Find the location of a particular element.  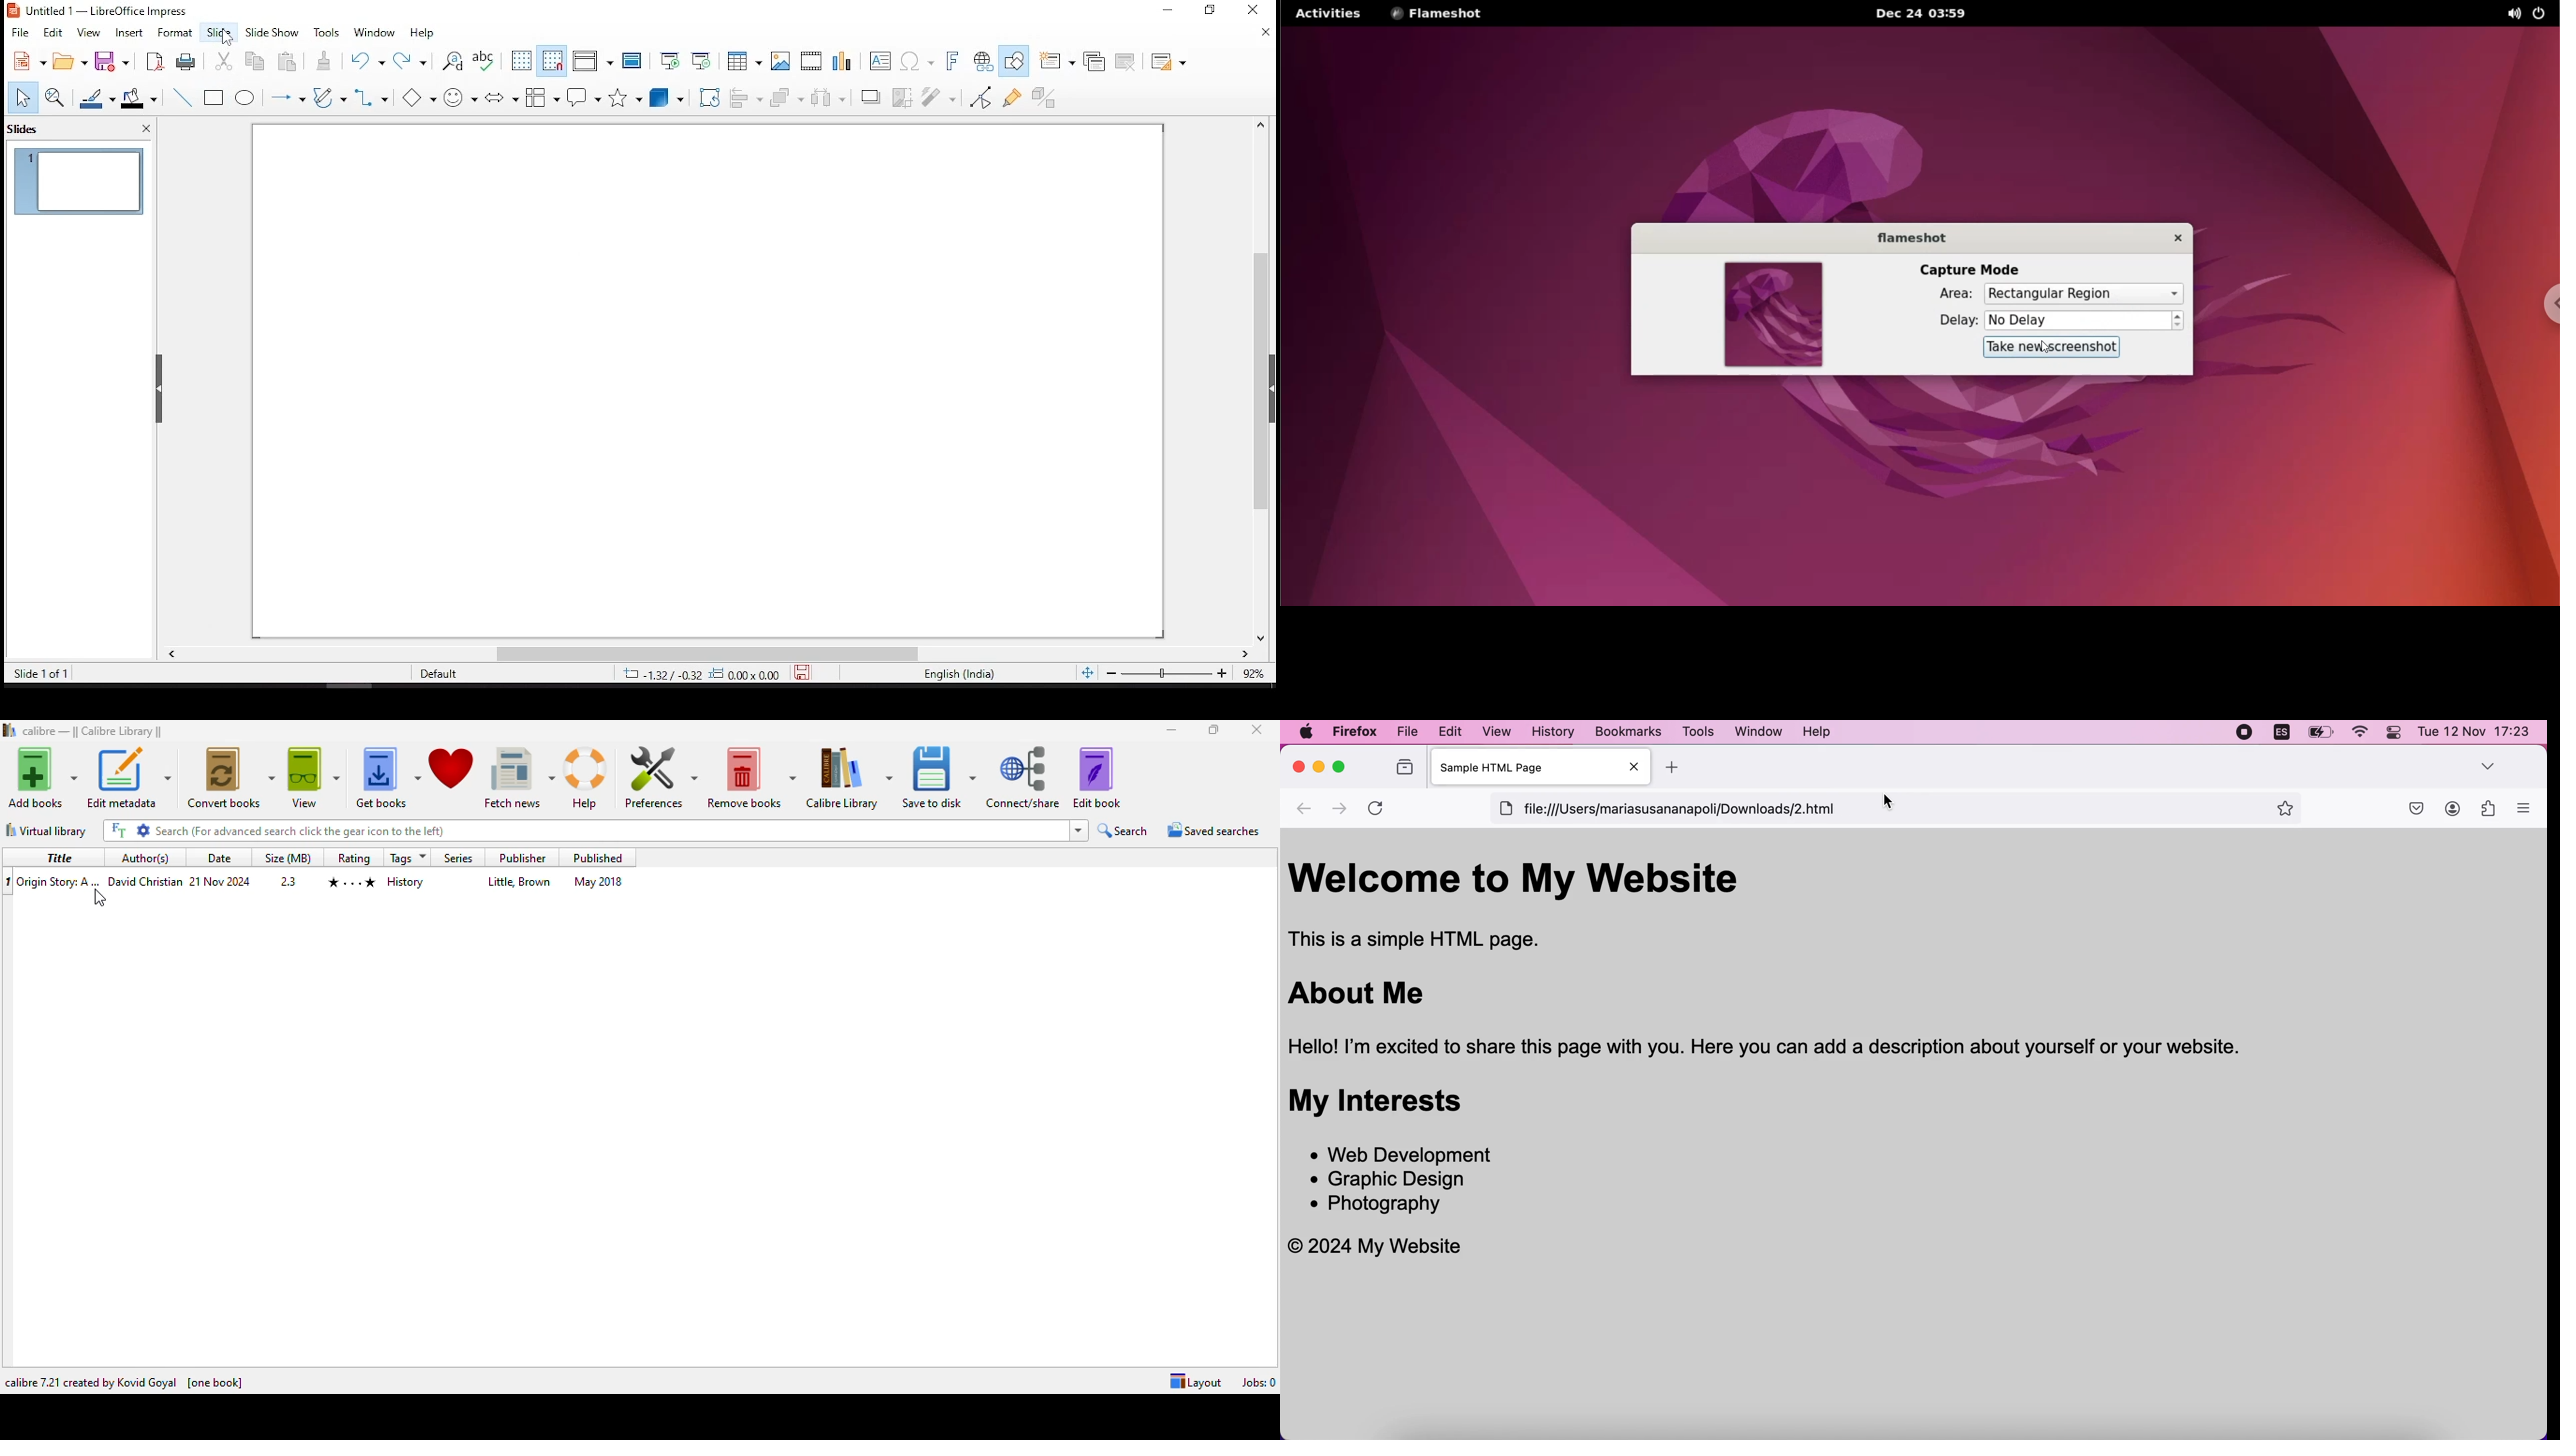

delete slide is located at coordinates (1123, 60).